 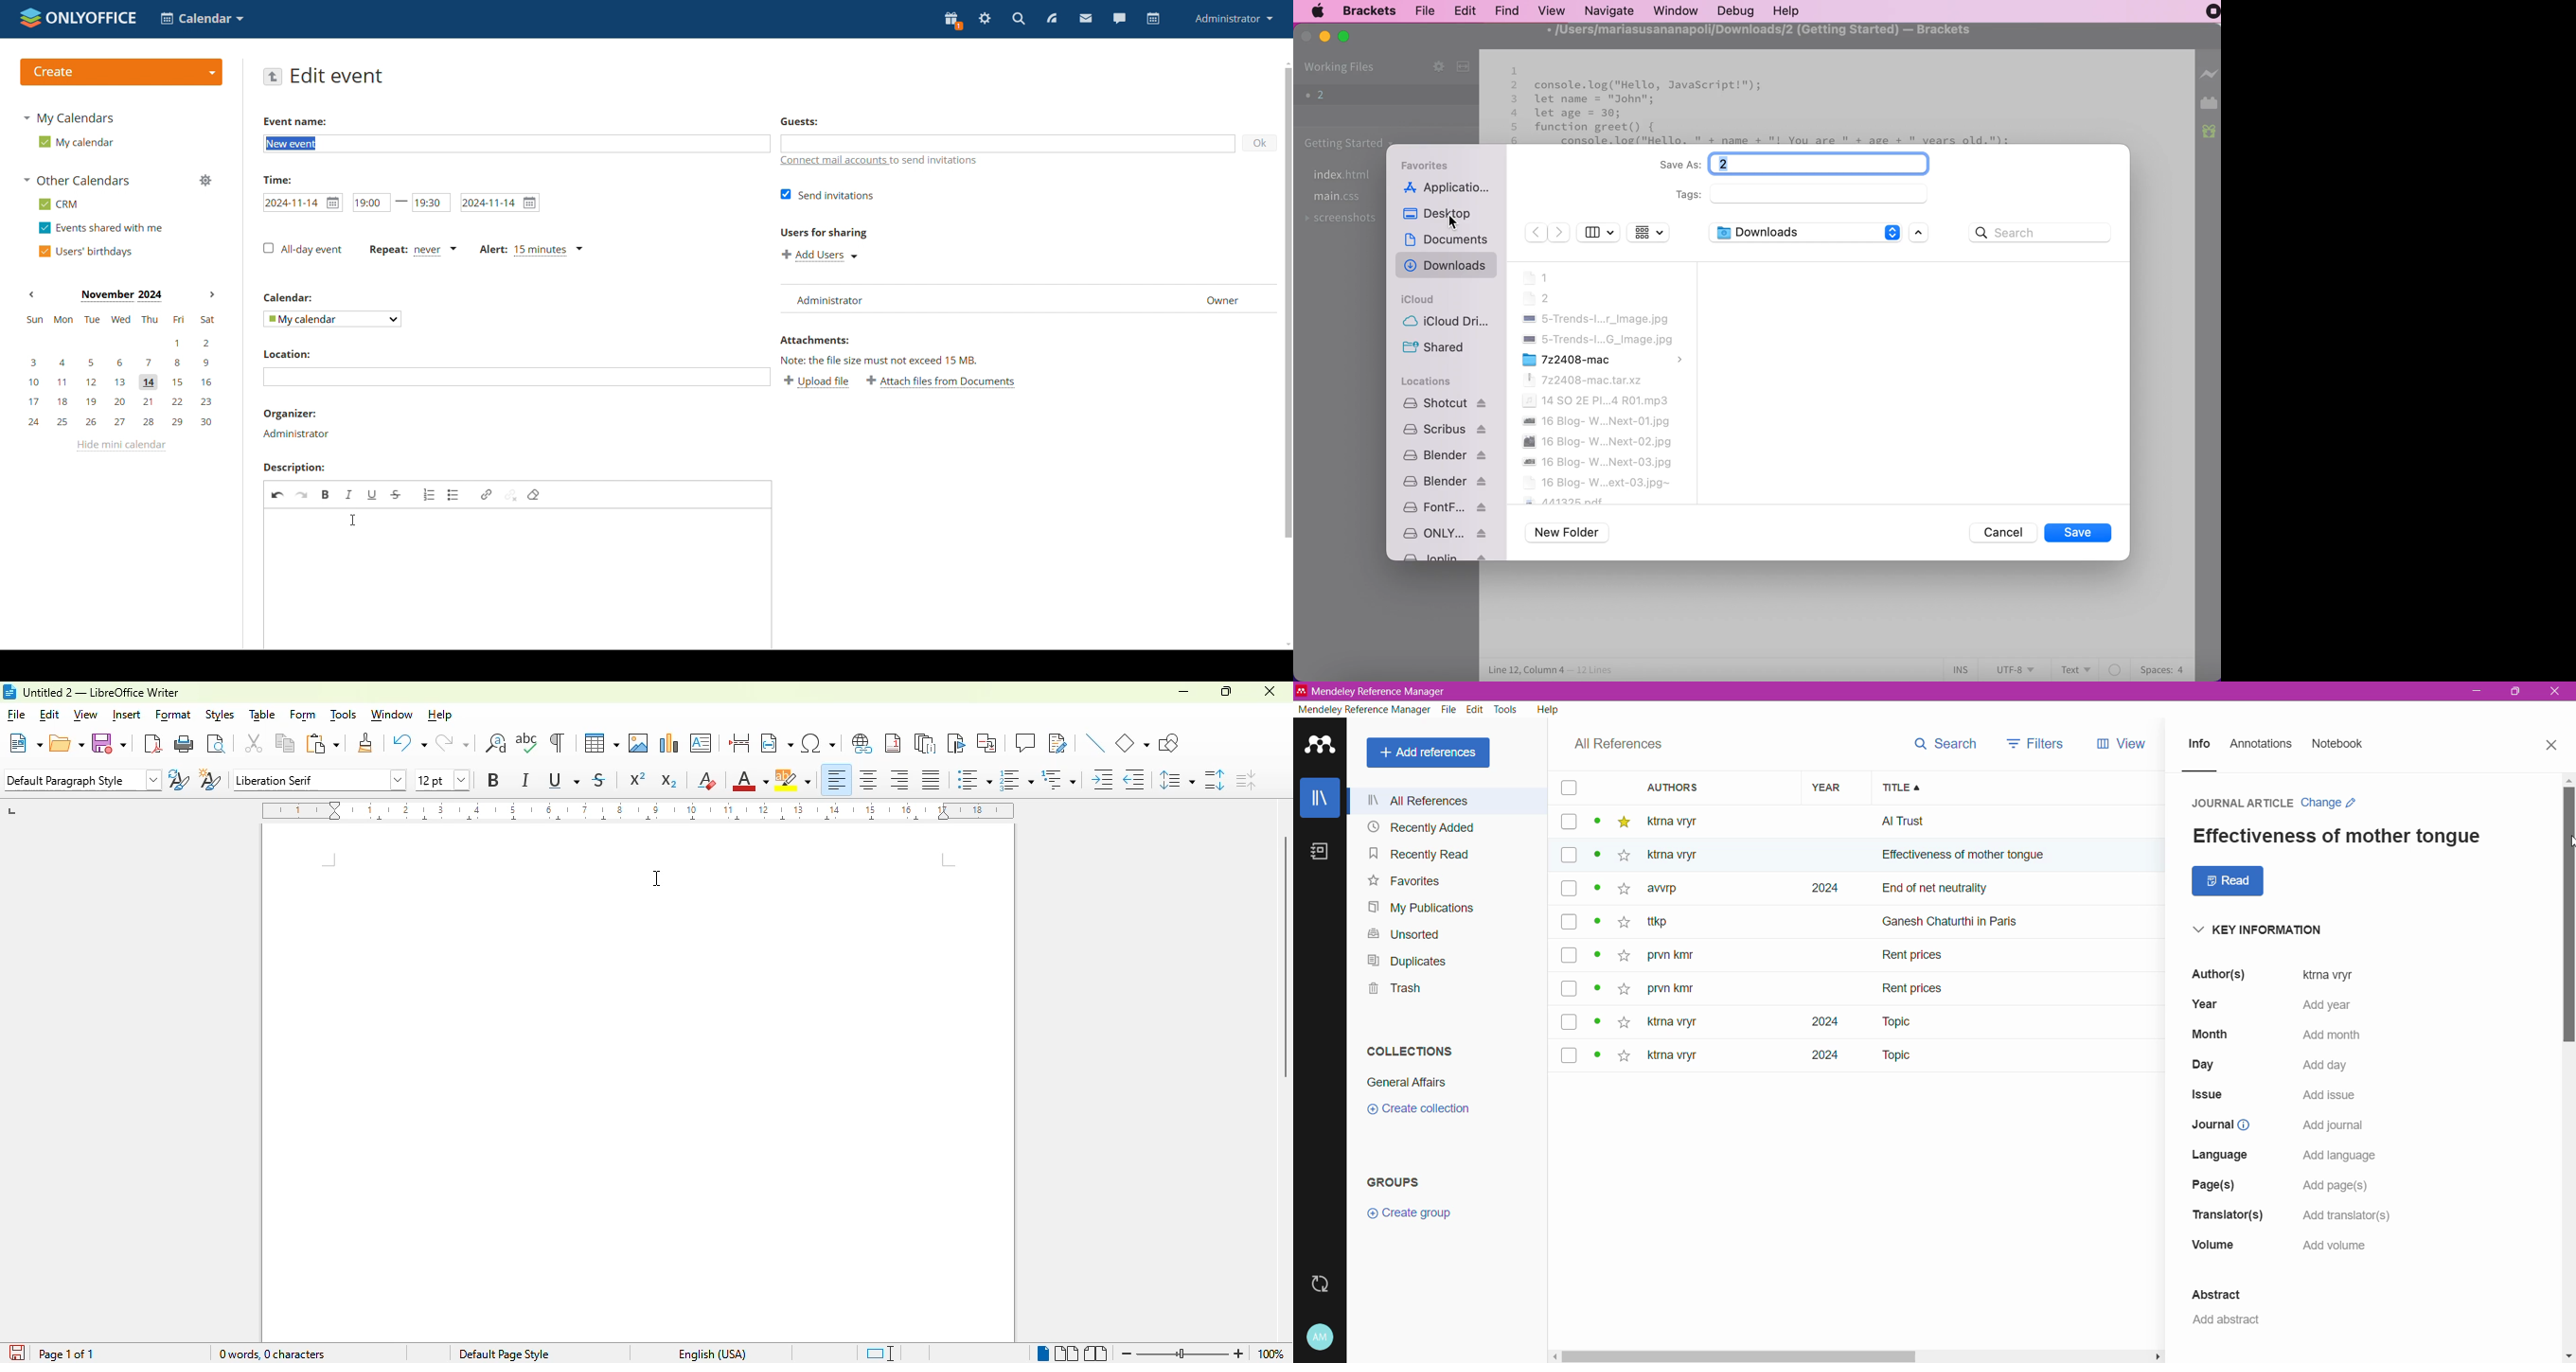 What do you see at coordinates (1319, 797) in the screenshot?
I see `Library` at bounding box center [1319, 797].